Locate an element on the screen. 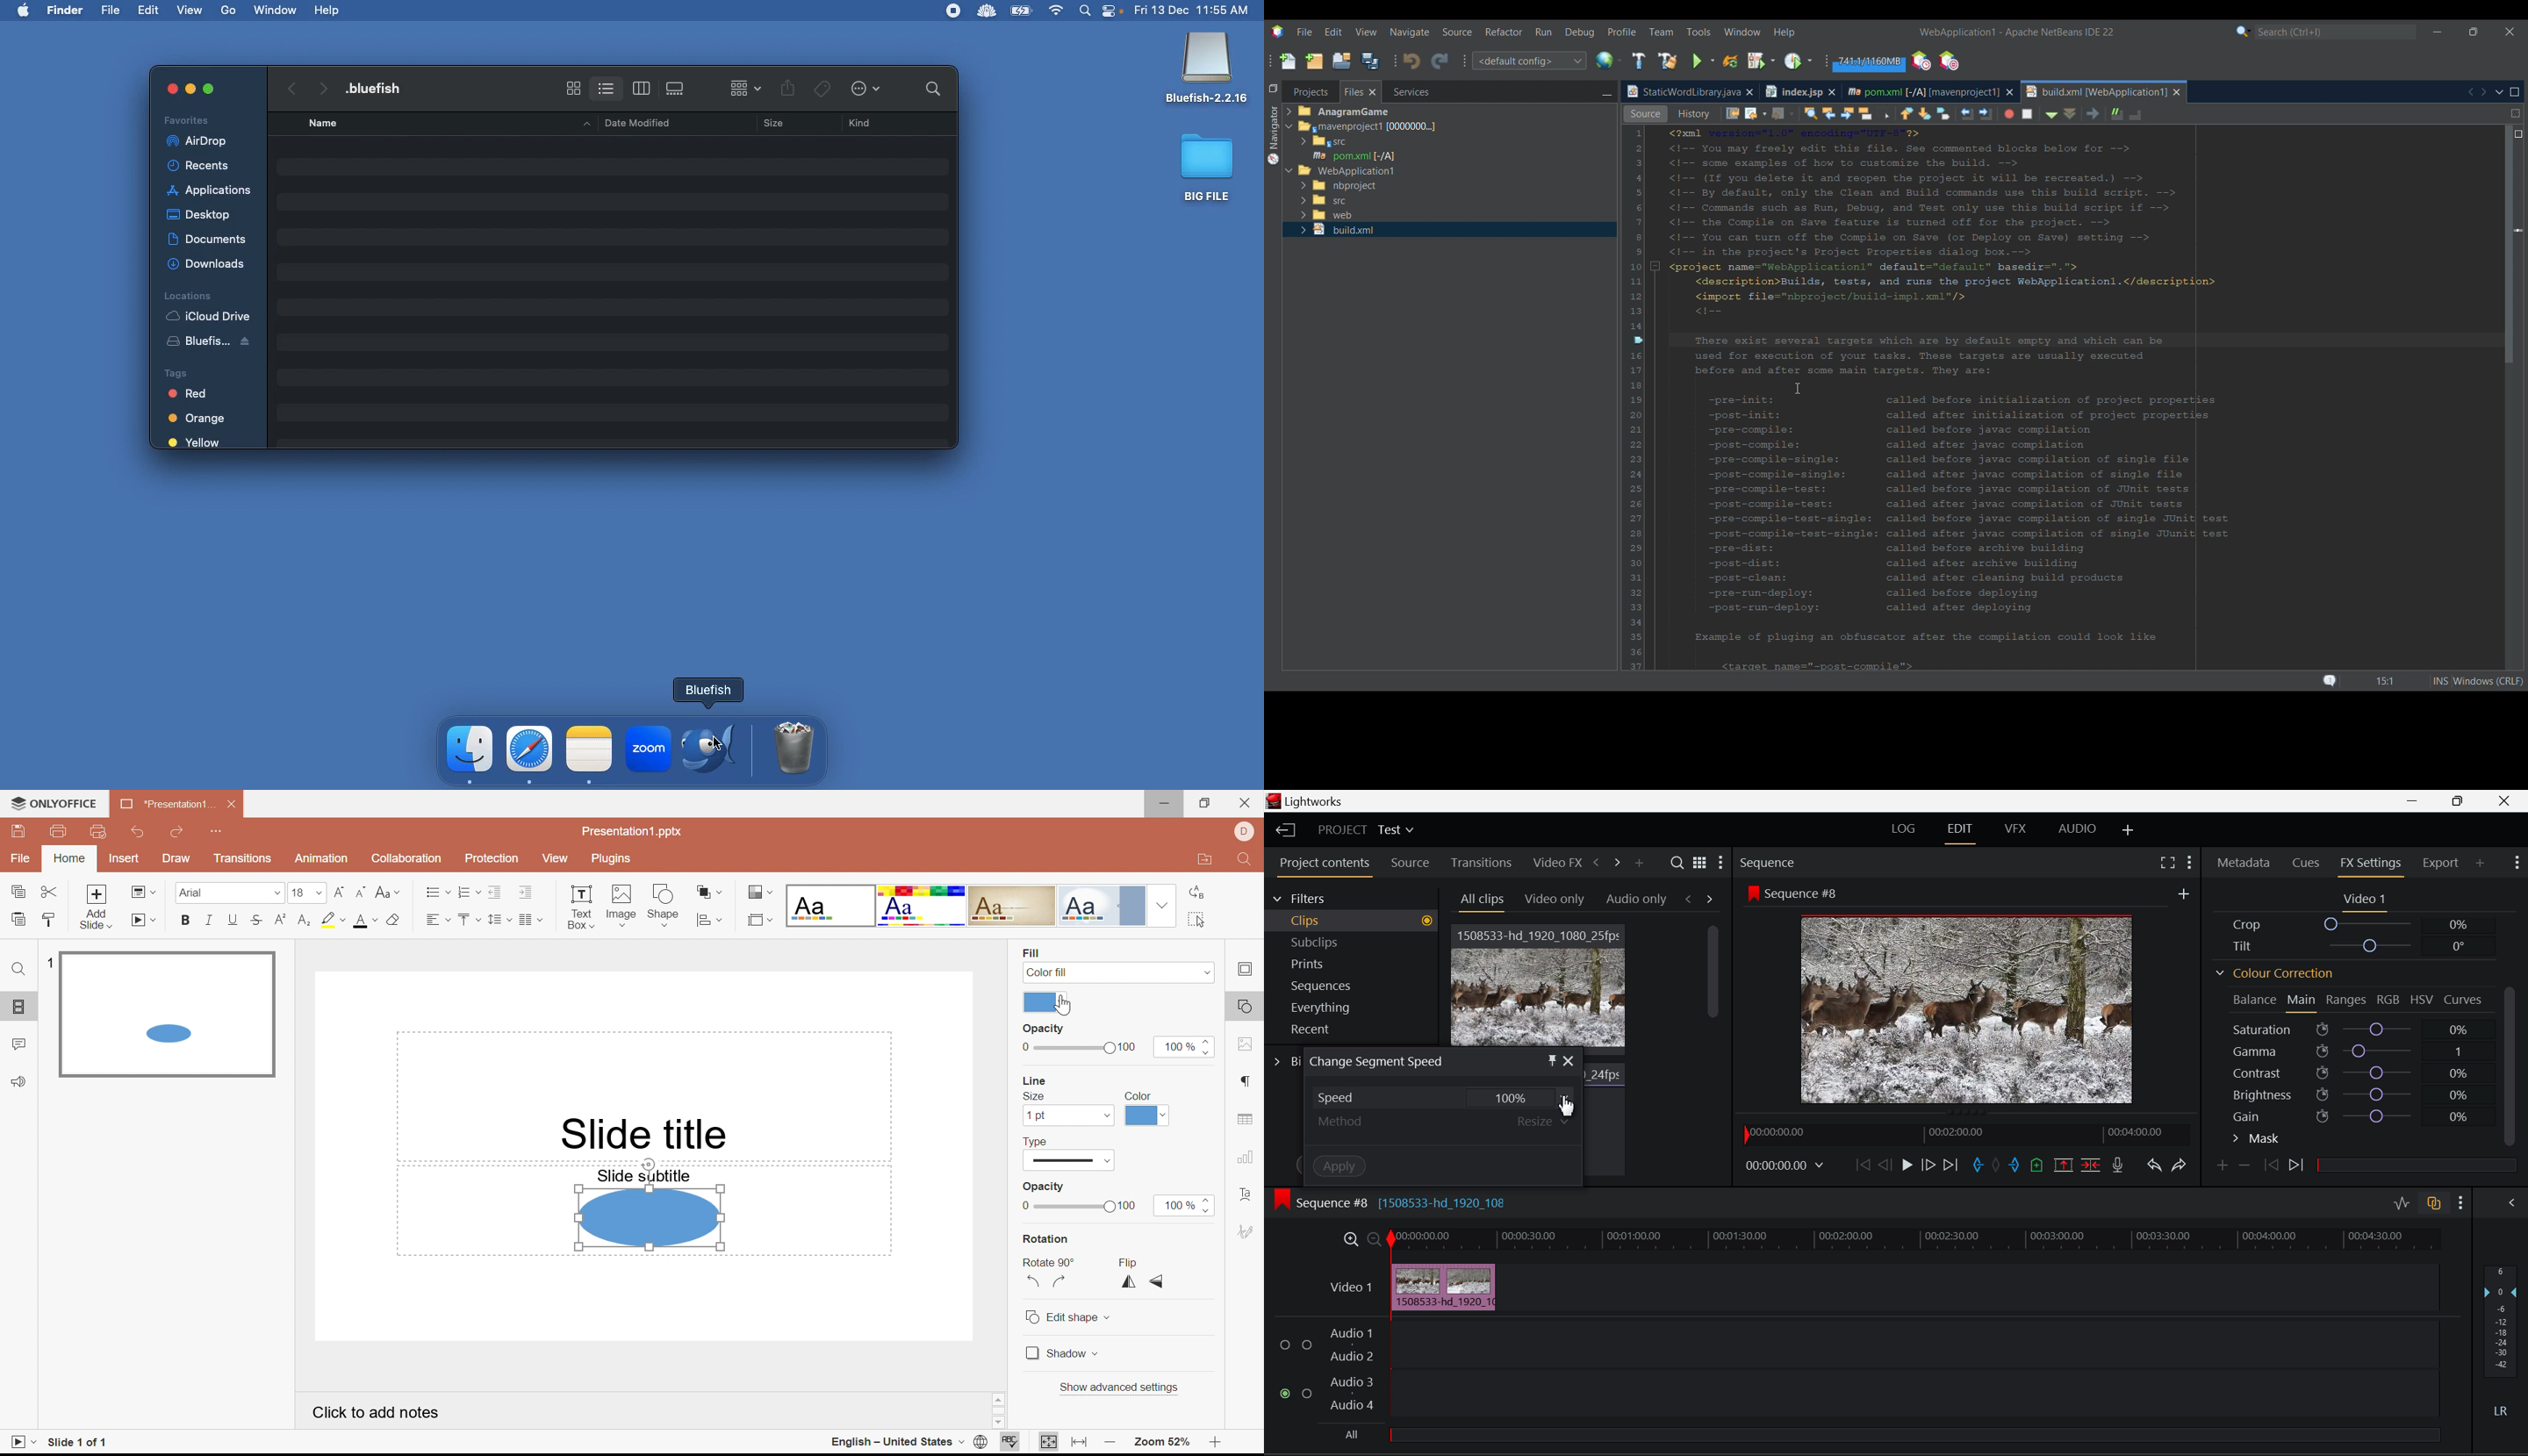 The image size is (2548, 1456). New tab highlighted as current tab is located at coordinates (2095, 91).